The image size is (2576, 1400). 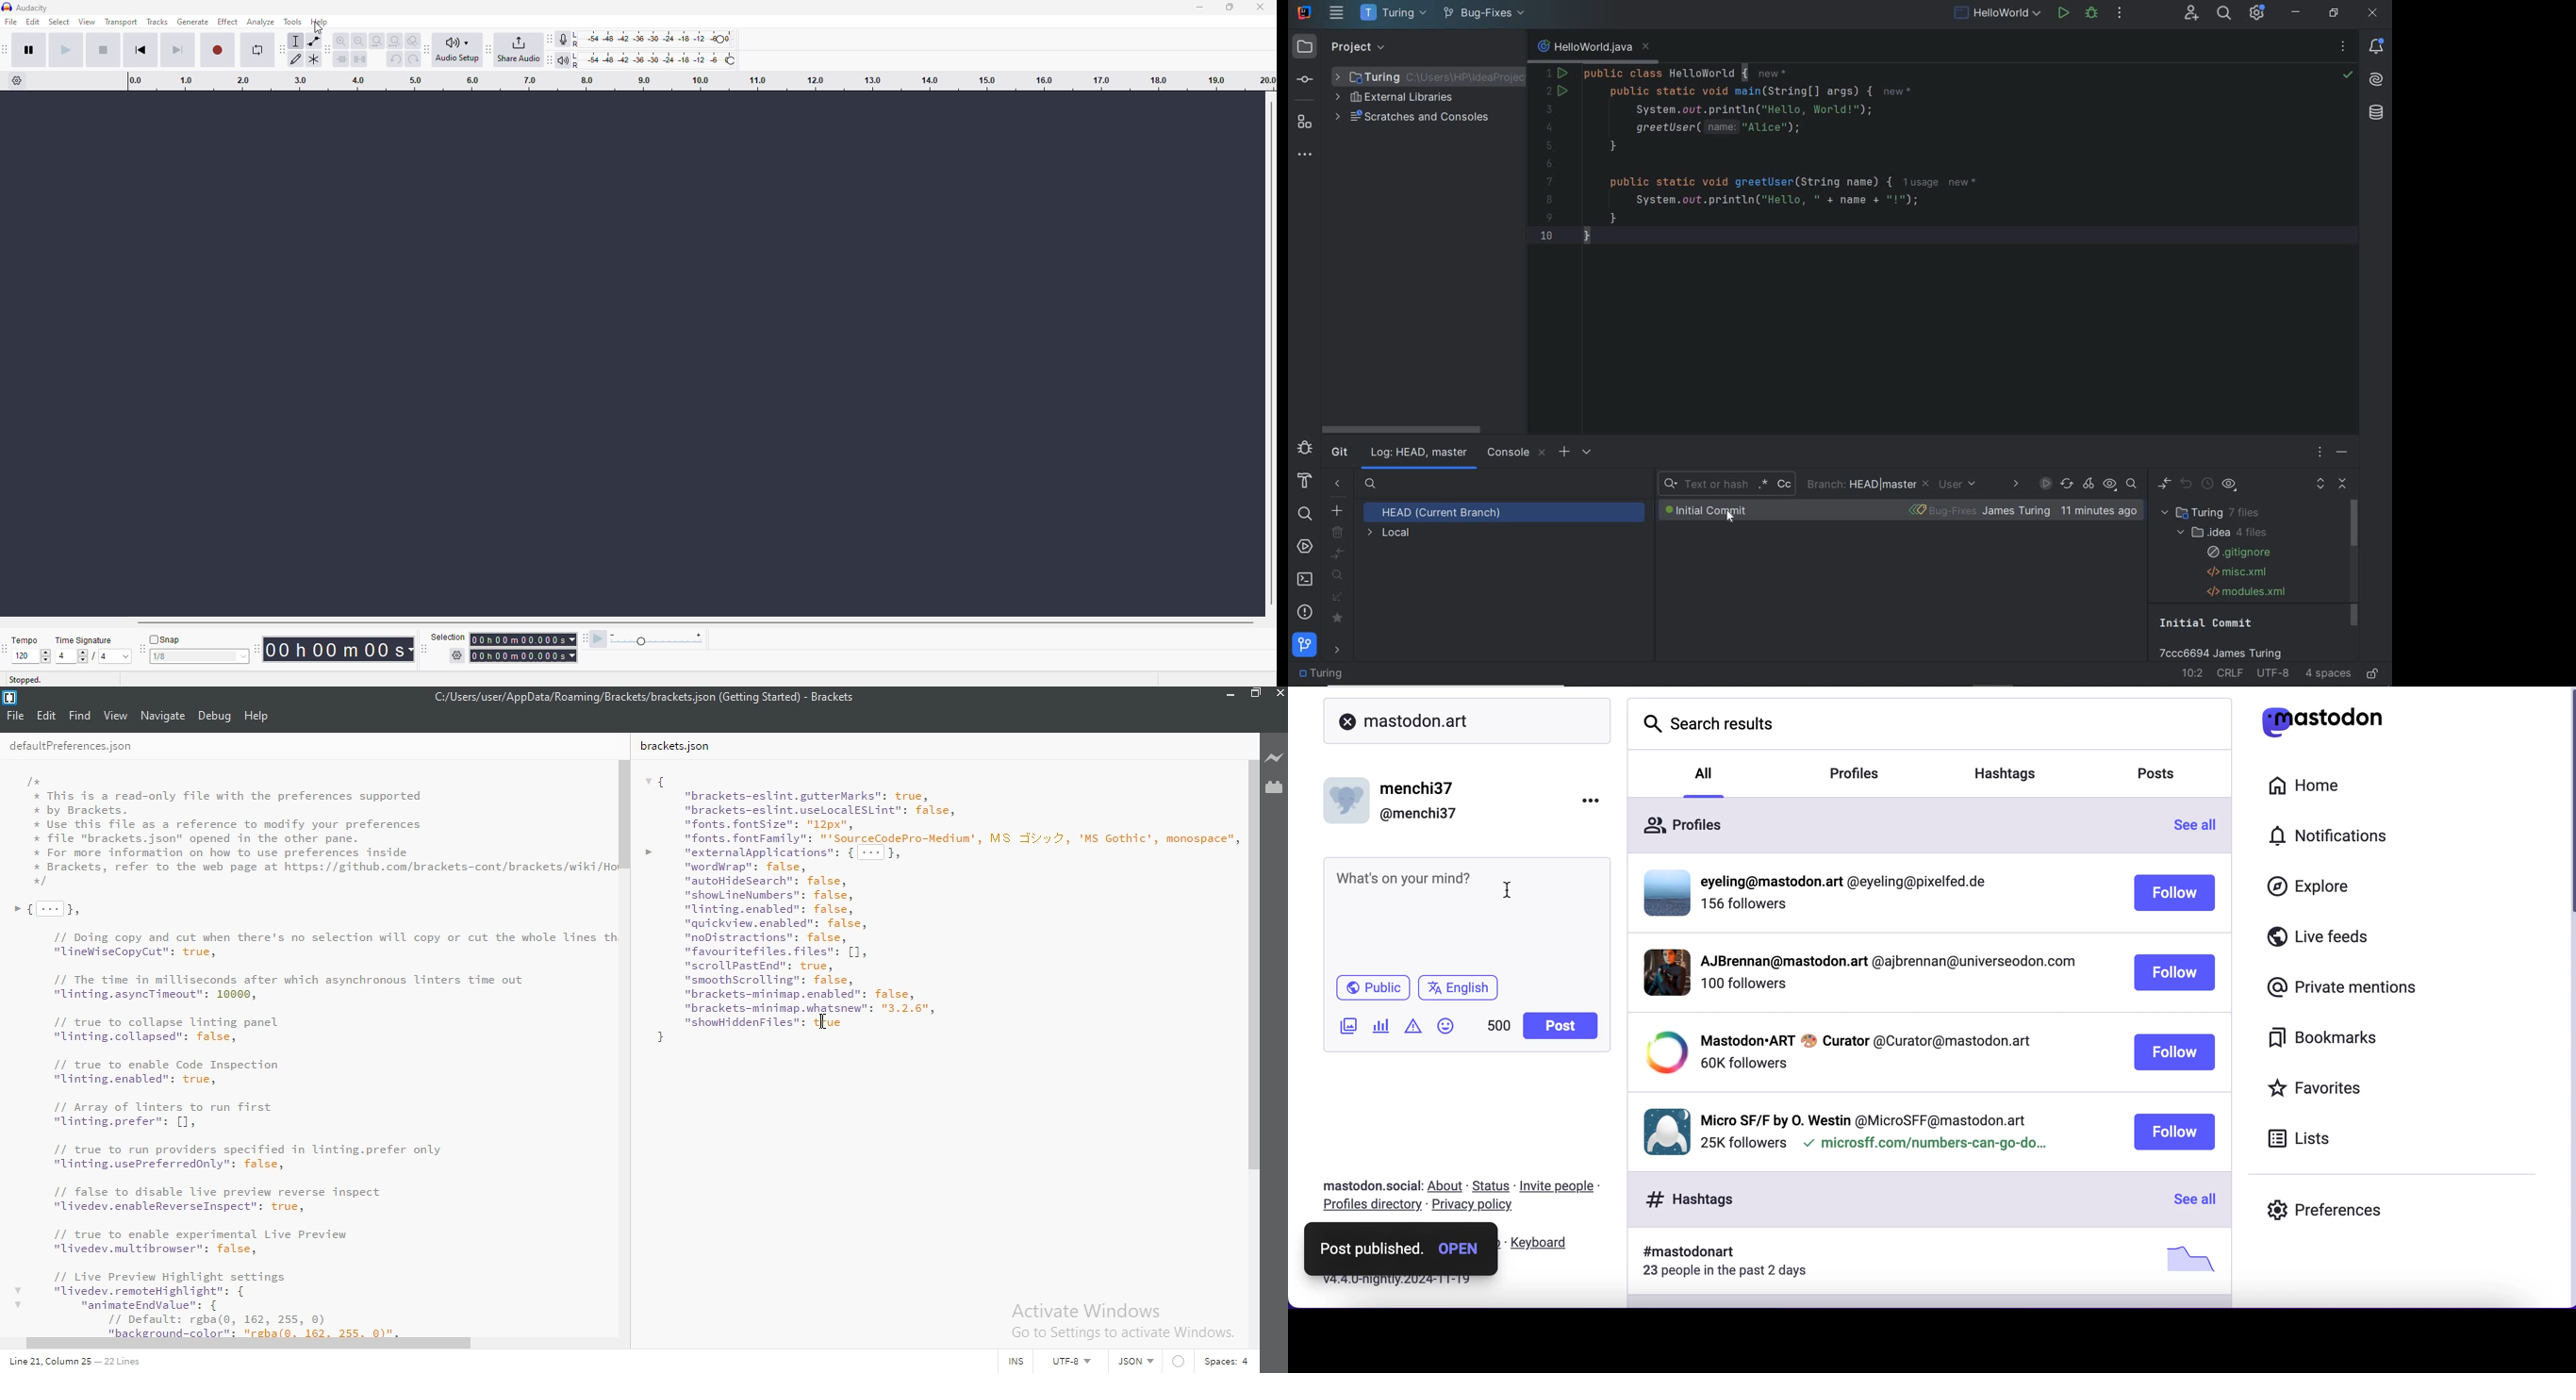 What do you see at coordinates (1685, 1199) in the screenshot?
I see `hashtags` at bounding box center [1685, 1199].